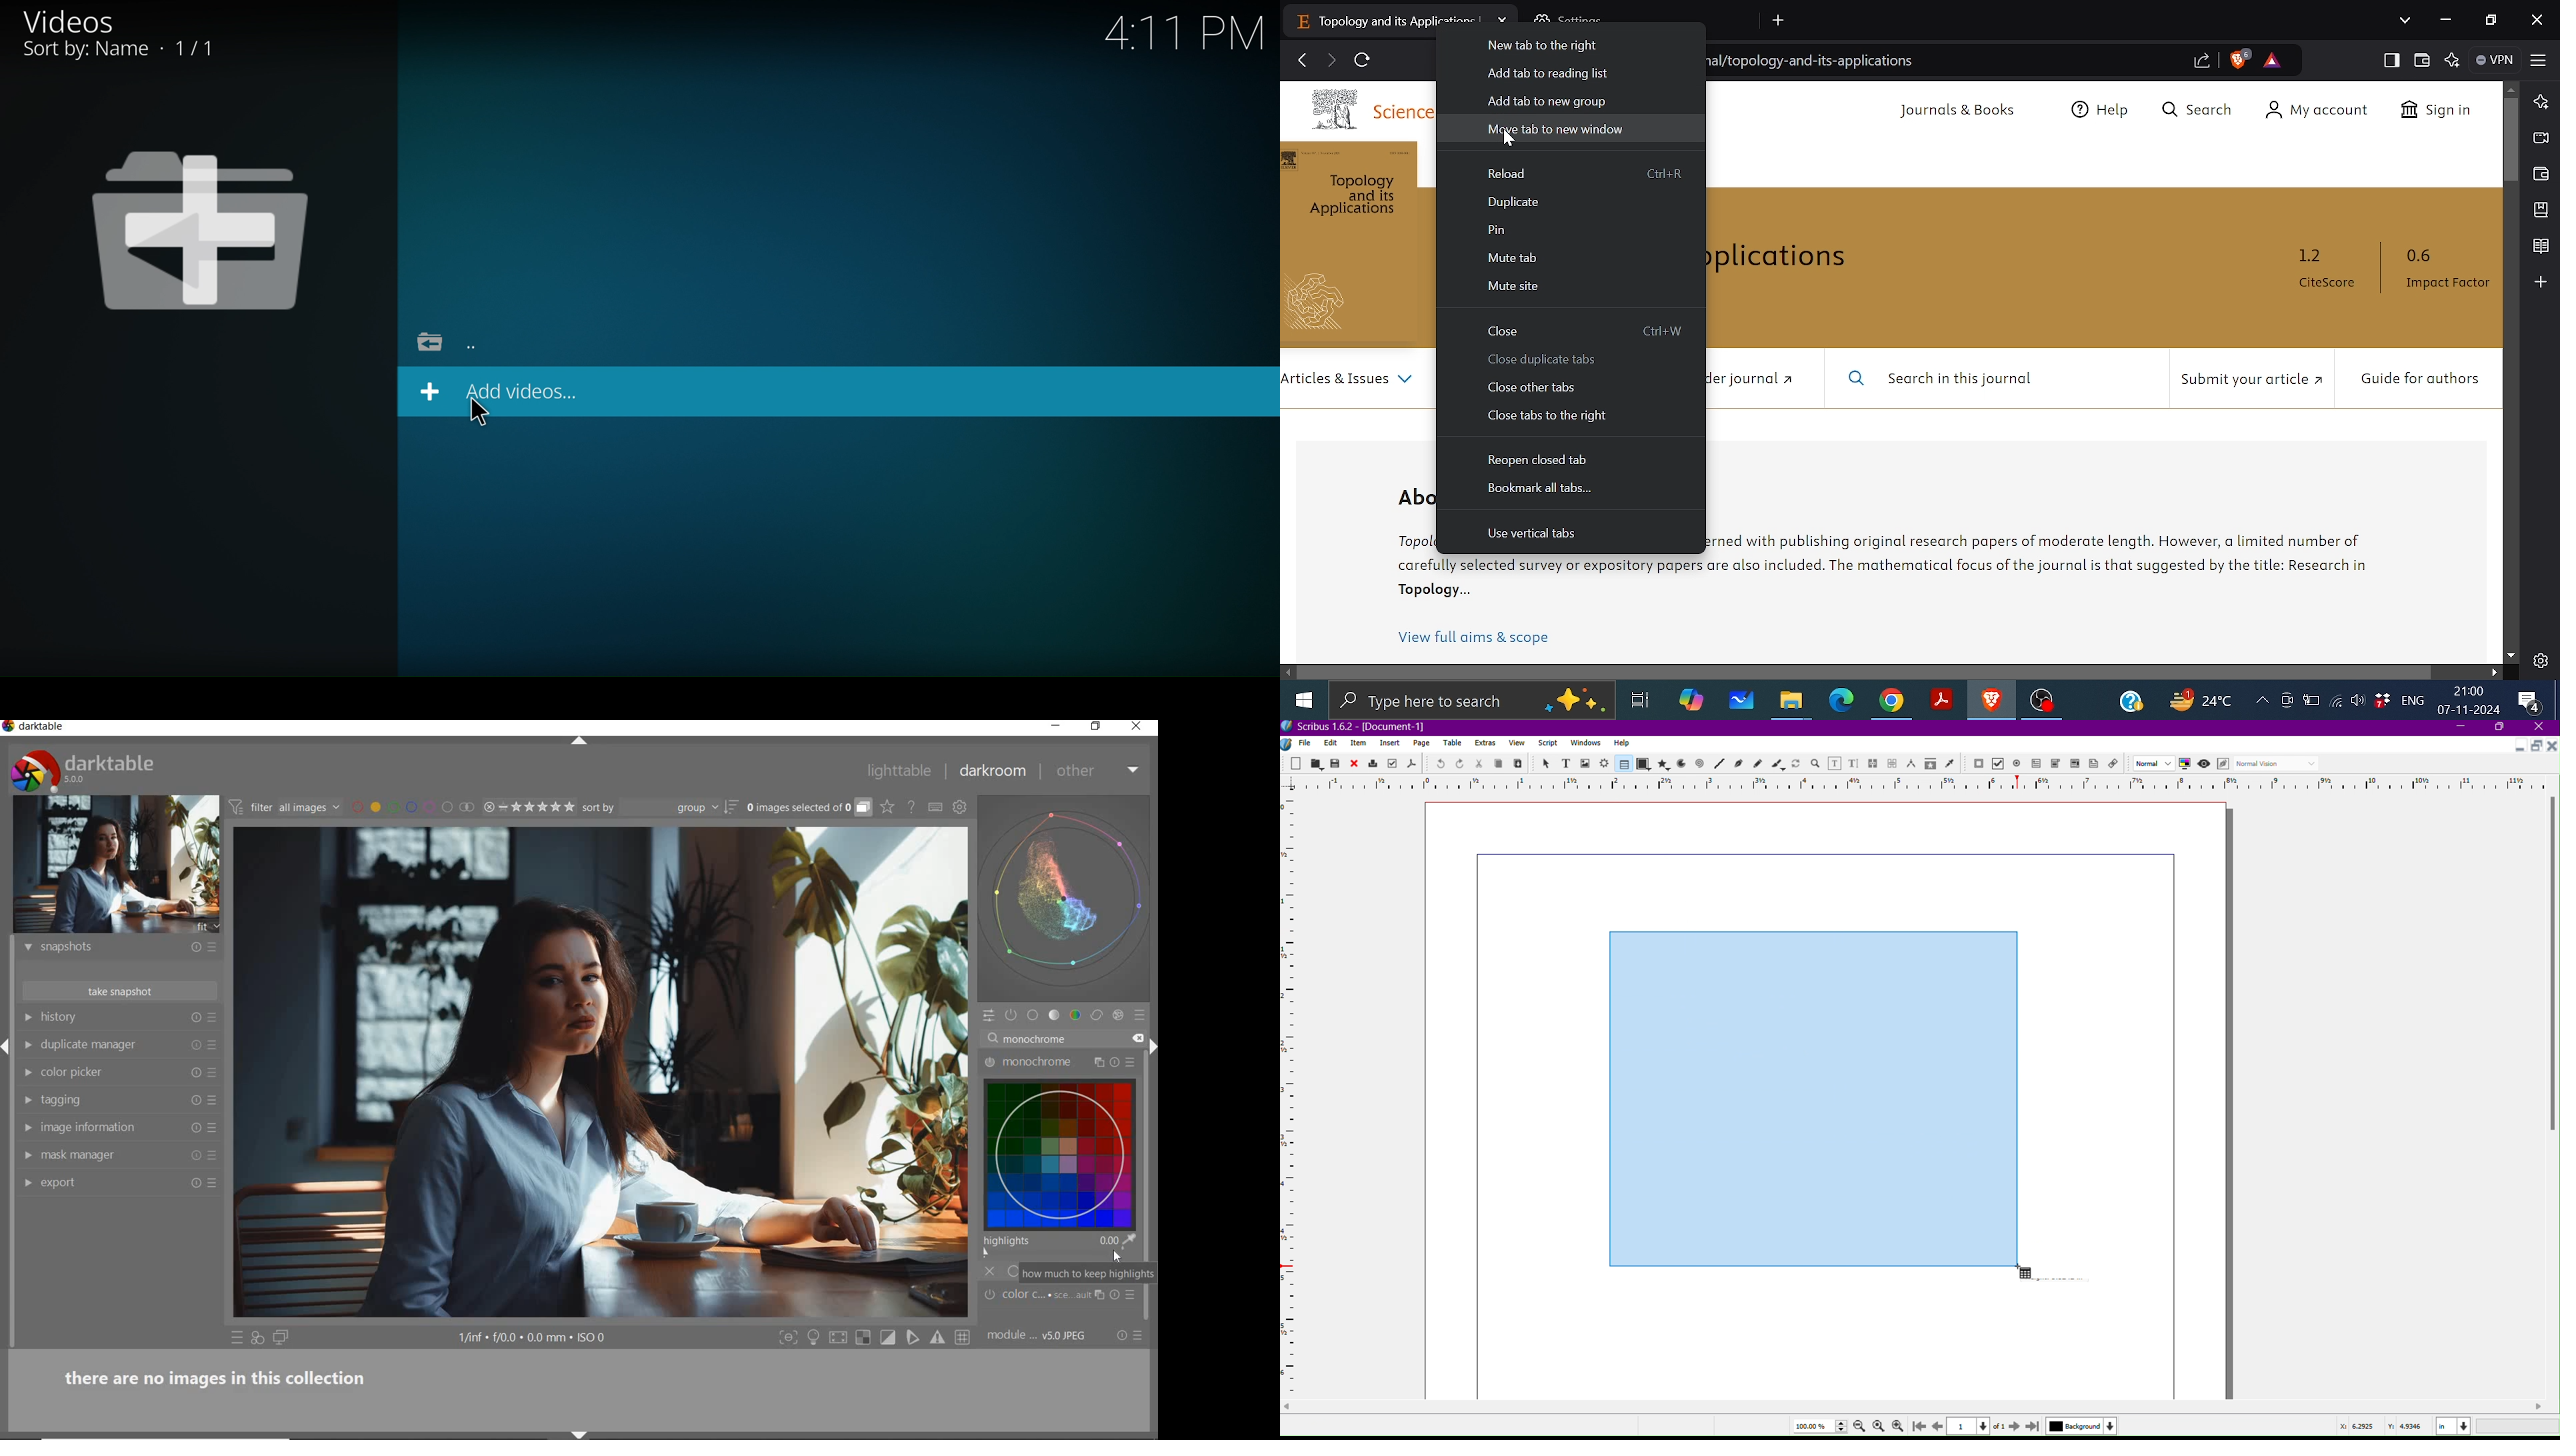 The height and width of the screenshot is (1456, 2576). Describe the element at coordinates (214, 1157) in the screenshot. I see `preset and preferences` at that location.